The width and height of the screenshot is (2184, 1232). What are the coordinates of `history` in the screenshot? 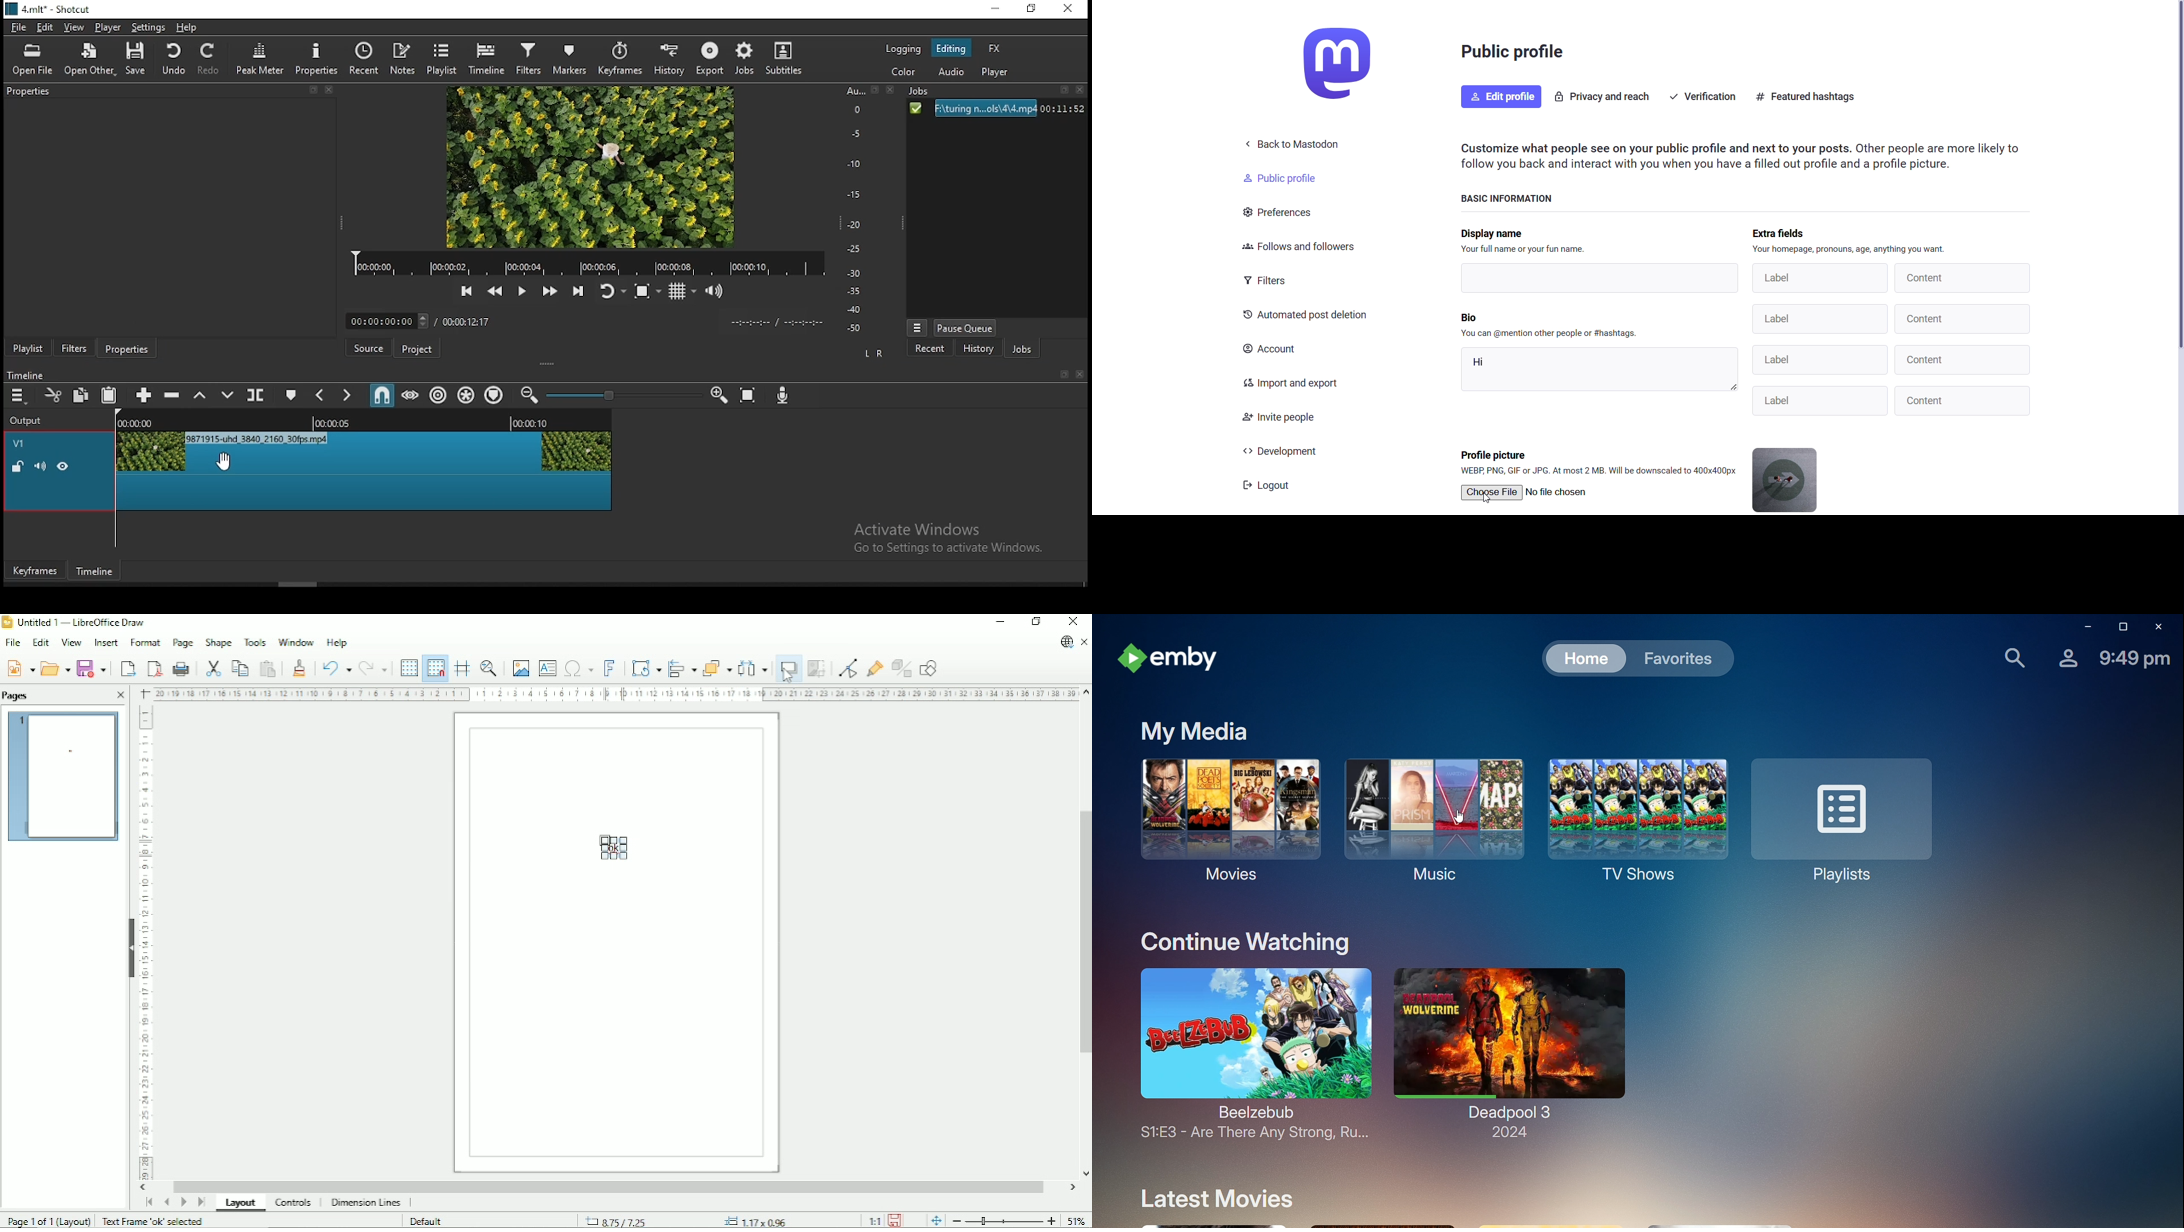 It's located at (670, 59).